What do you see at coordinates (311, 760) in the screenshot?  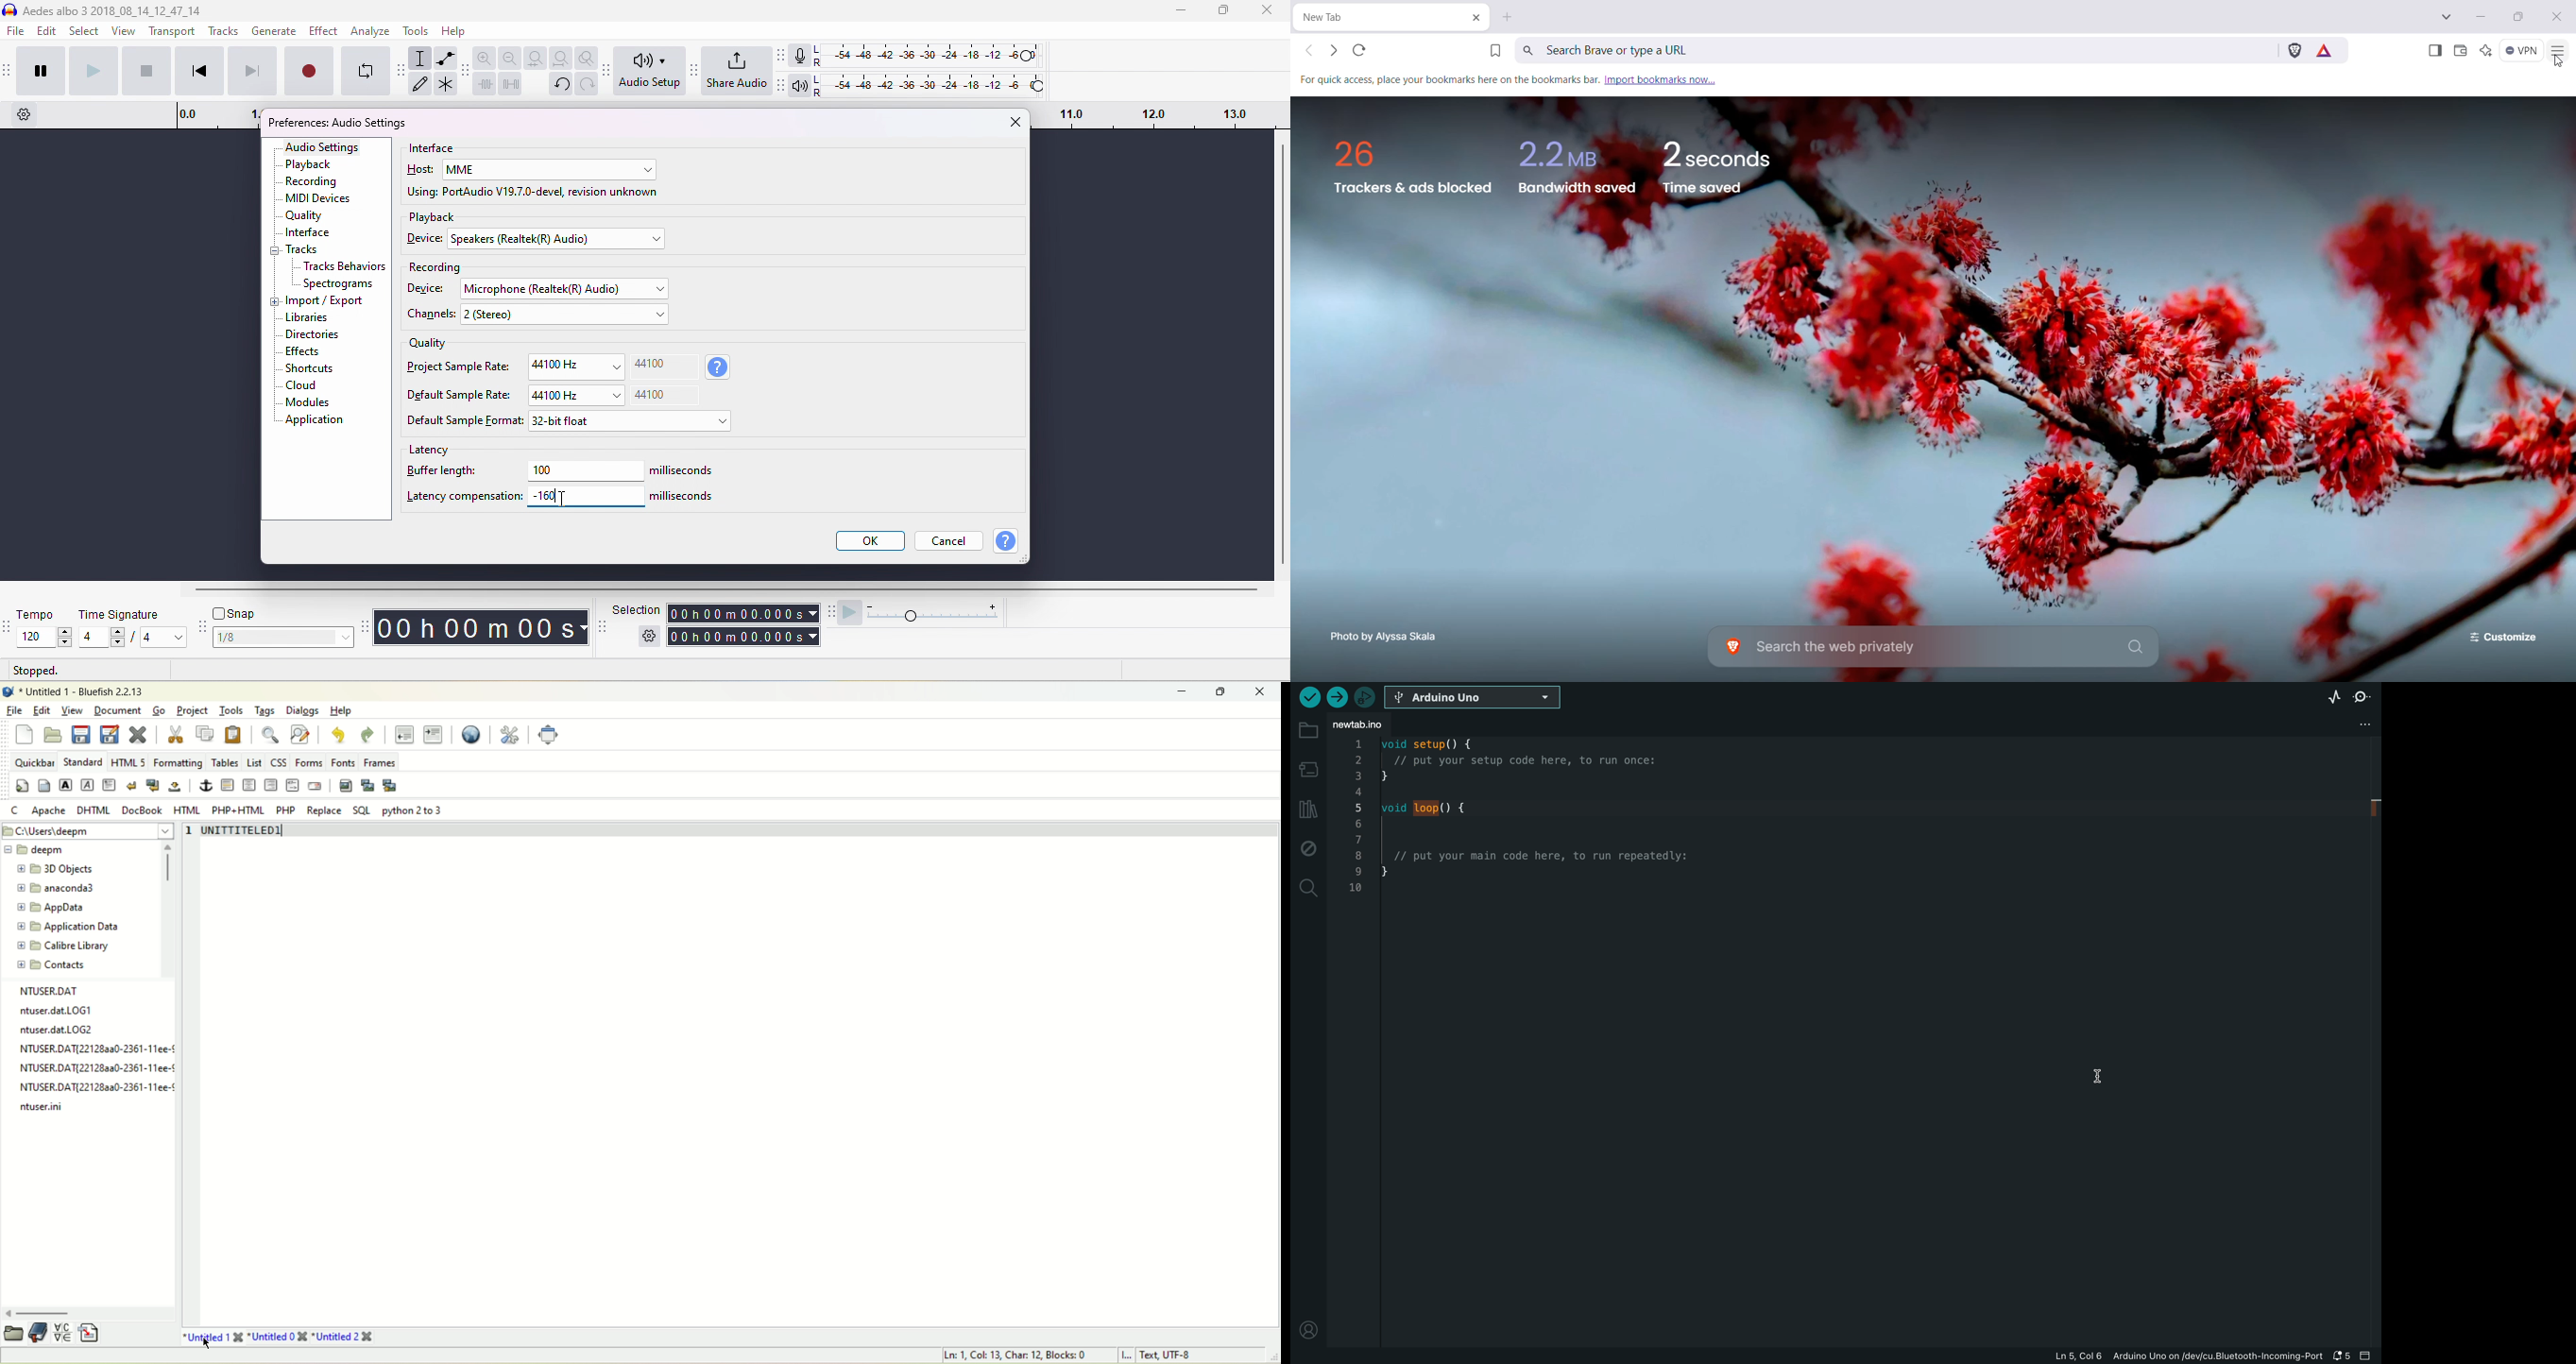 I see `Forms ` at bounding box center [311, 760].